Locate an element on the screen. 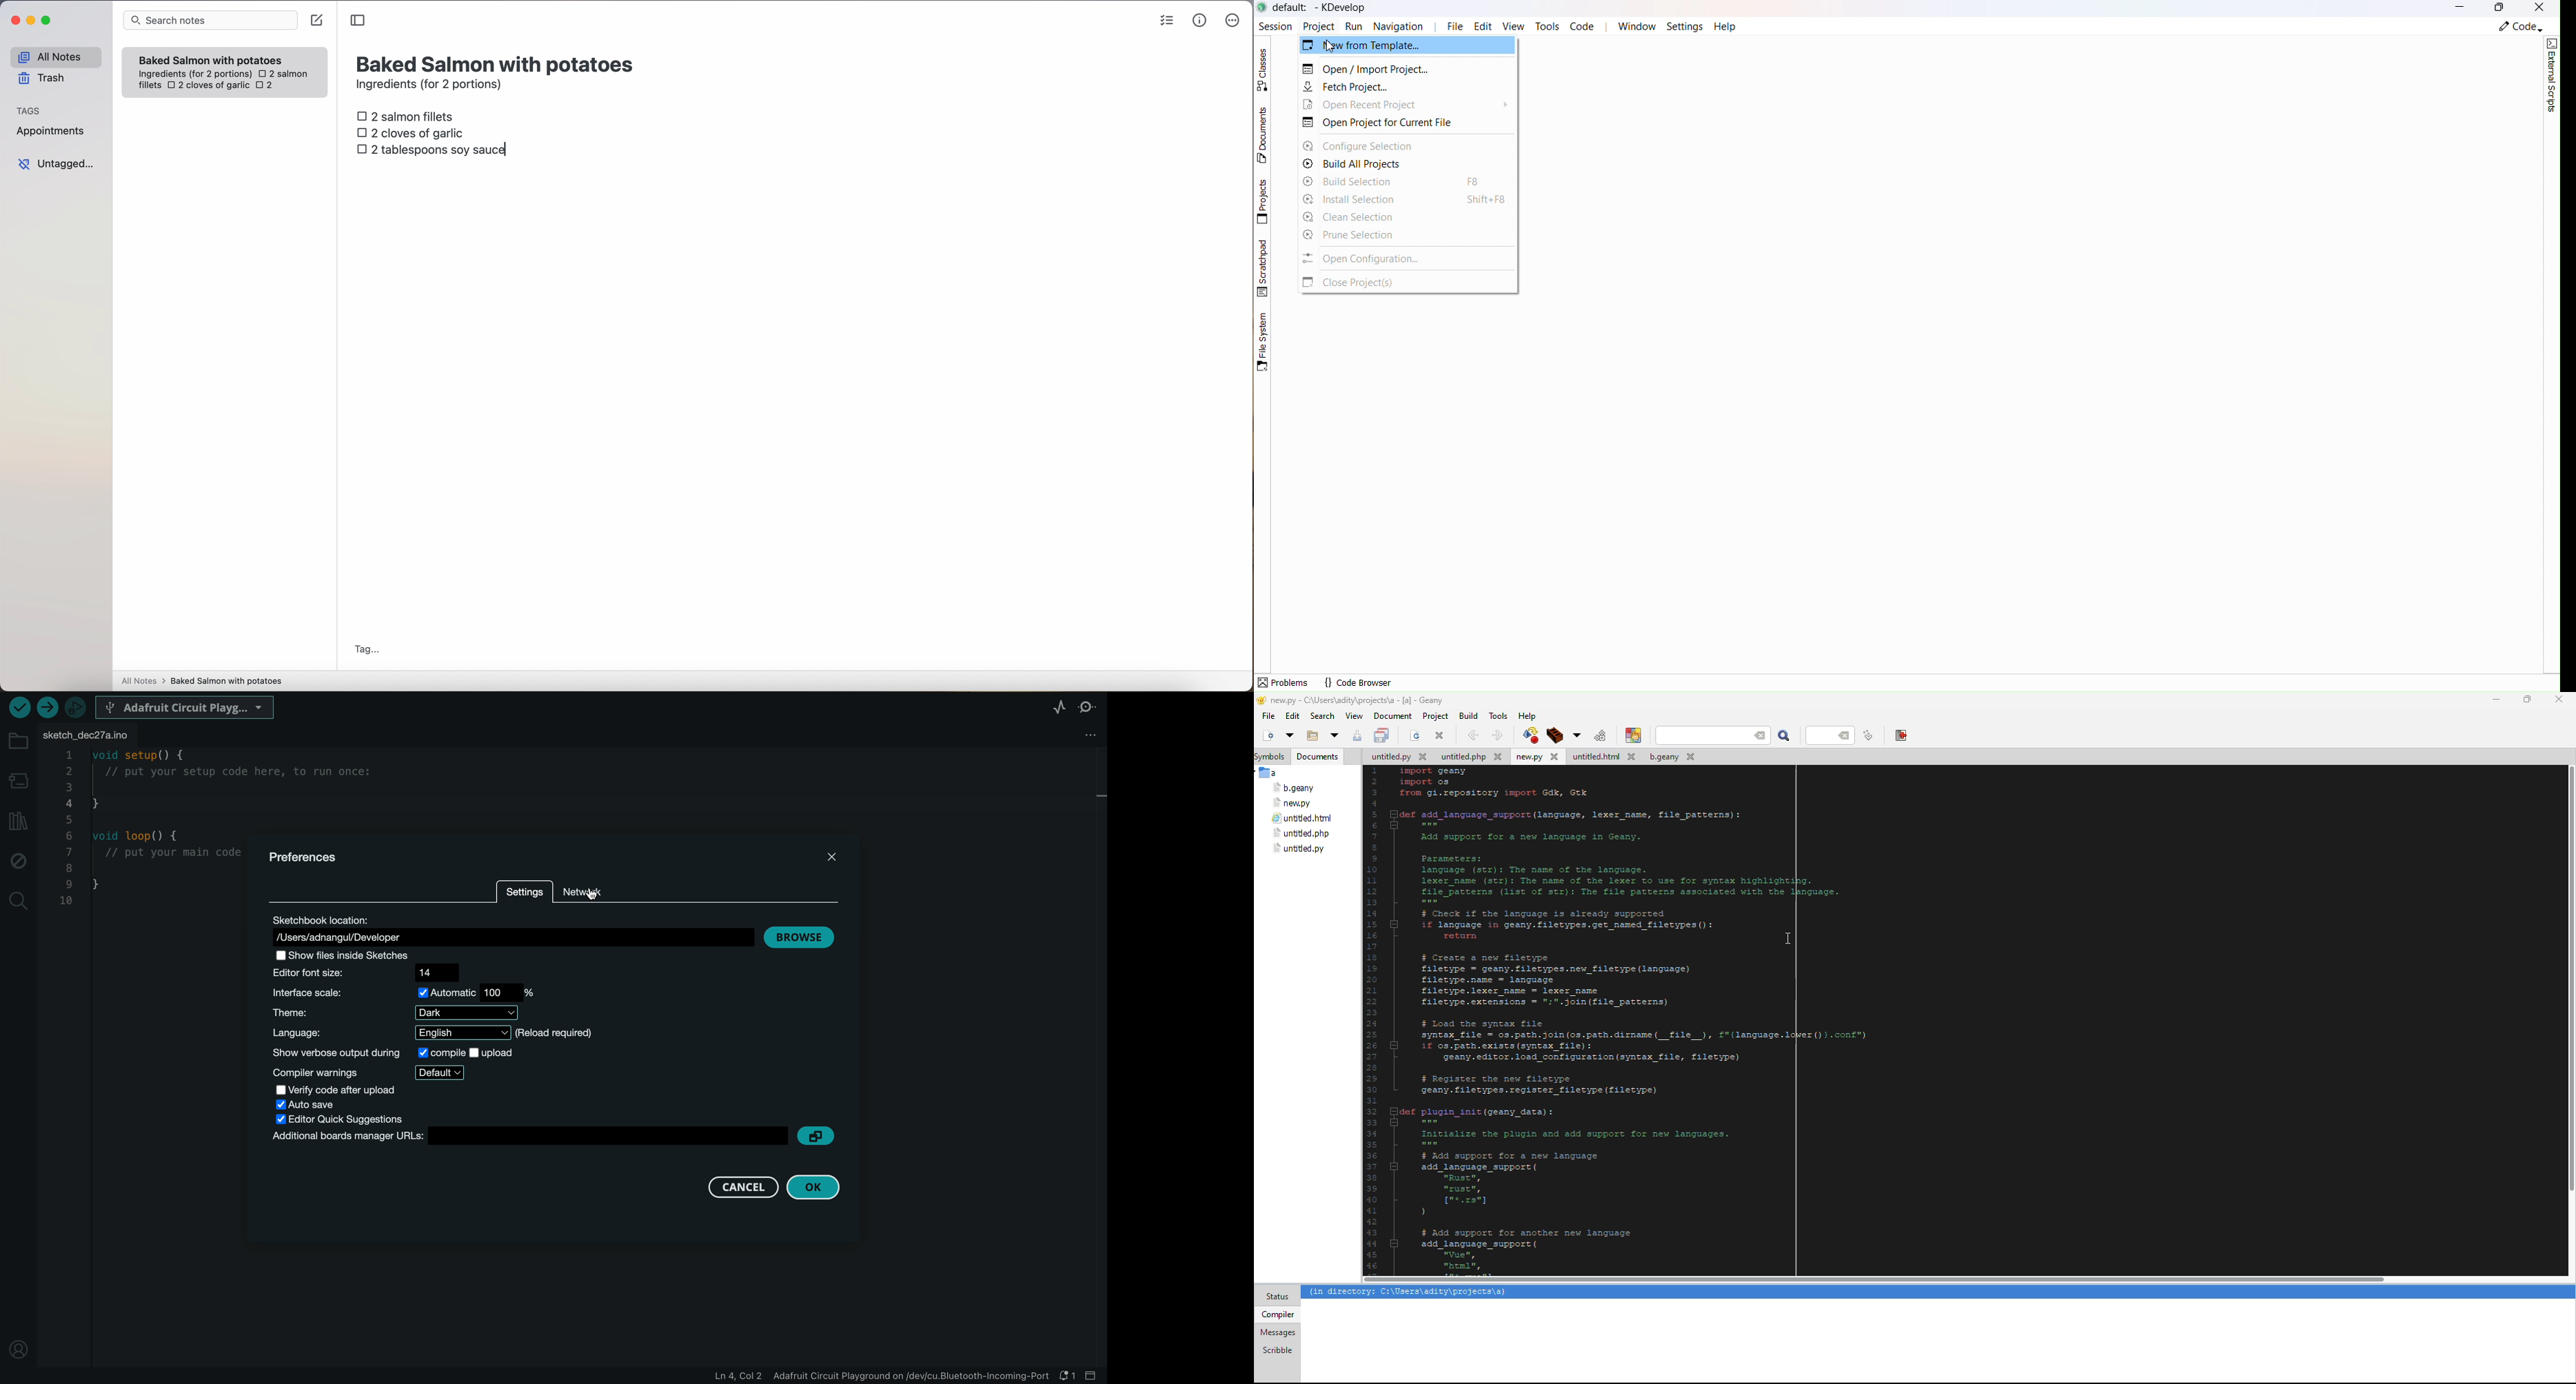 This screenshot has height=1400, width=2576. Navigation is located at coordinates (1402, 26).